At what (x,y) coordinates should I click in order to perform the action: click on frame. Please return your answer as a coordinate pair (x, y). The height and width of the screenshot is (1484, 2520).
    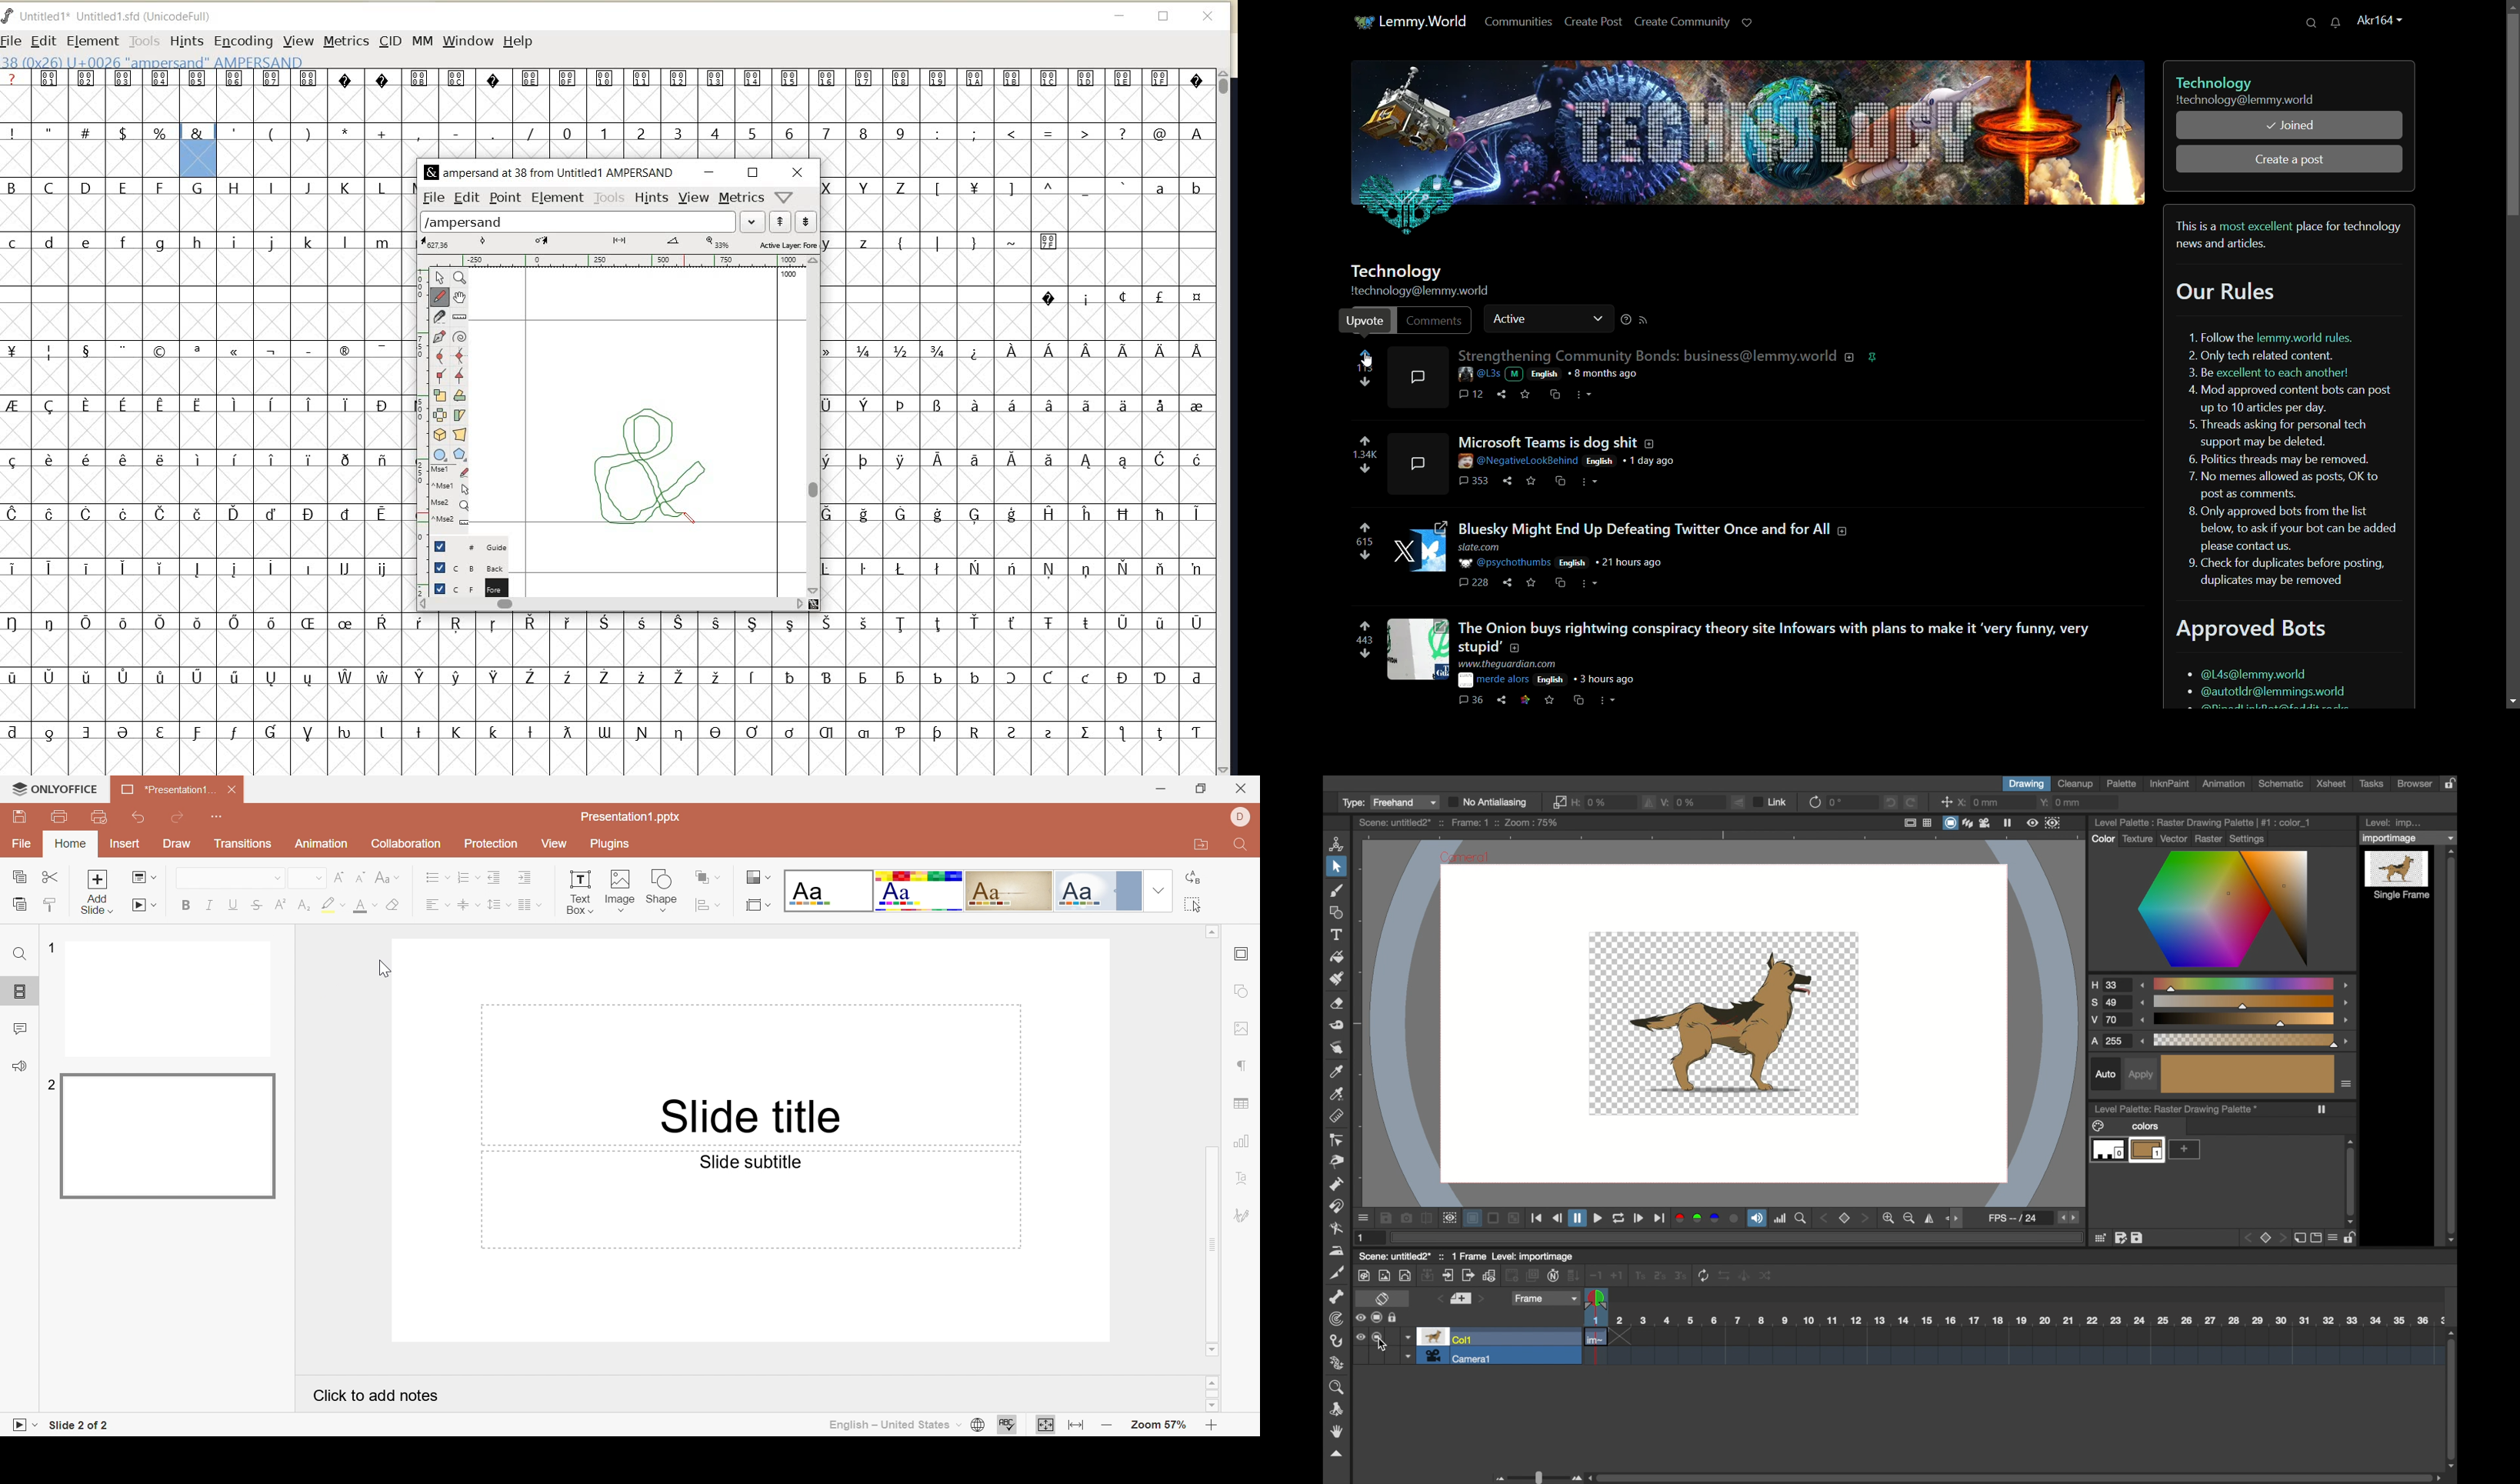
    Looking at the image, I should click on (2053, 823).